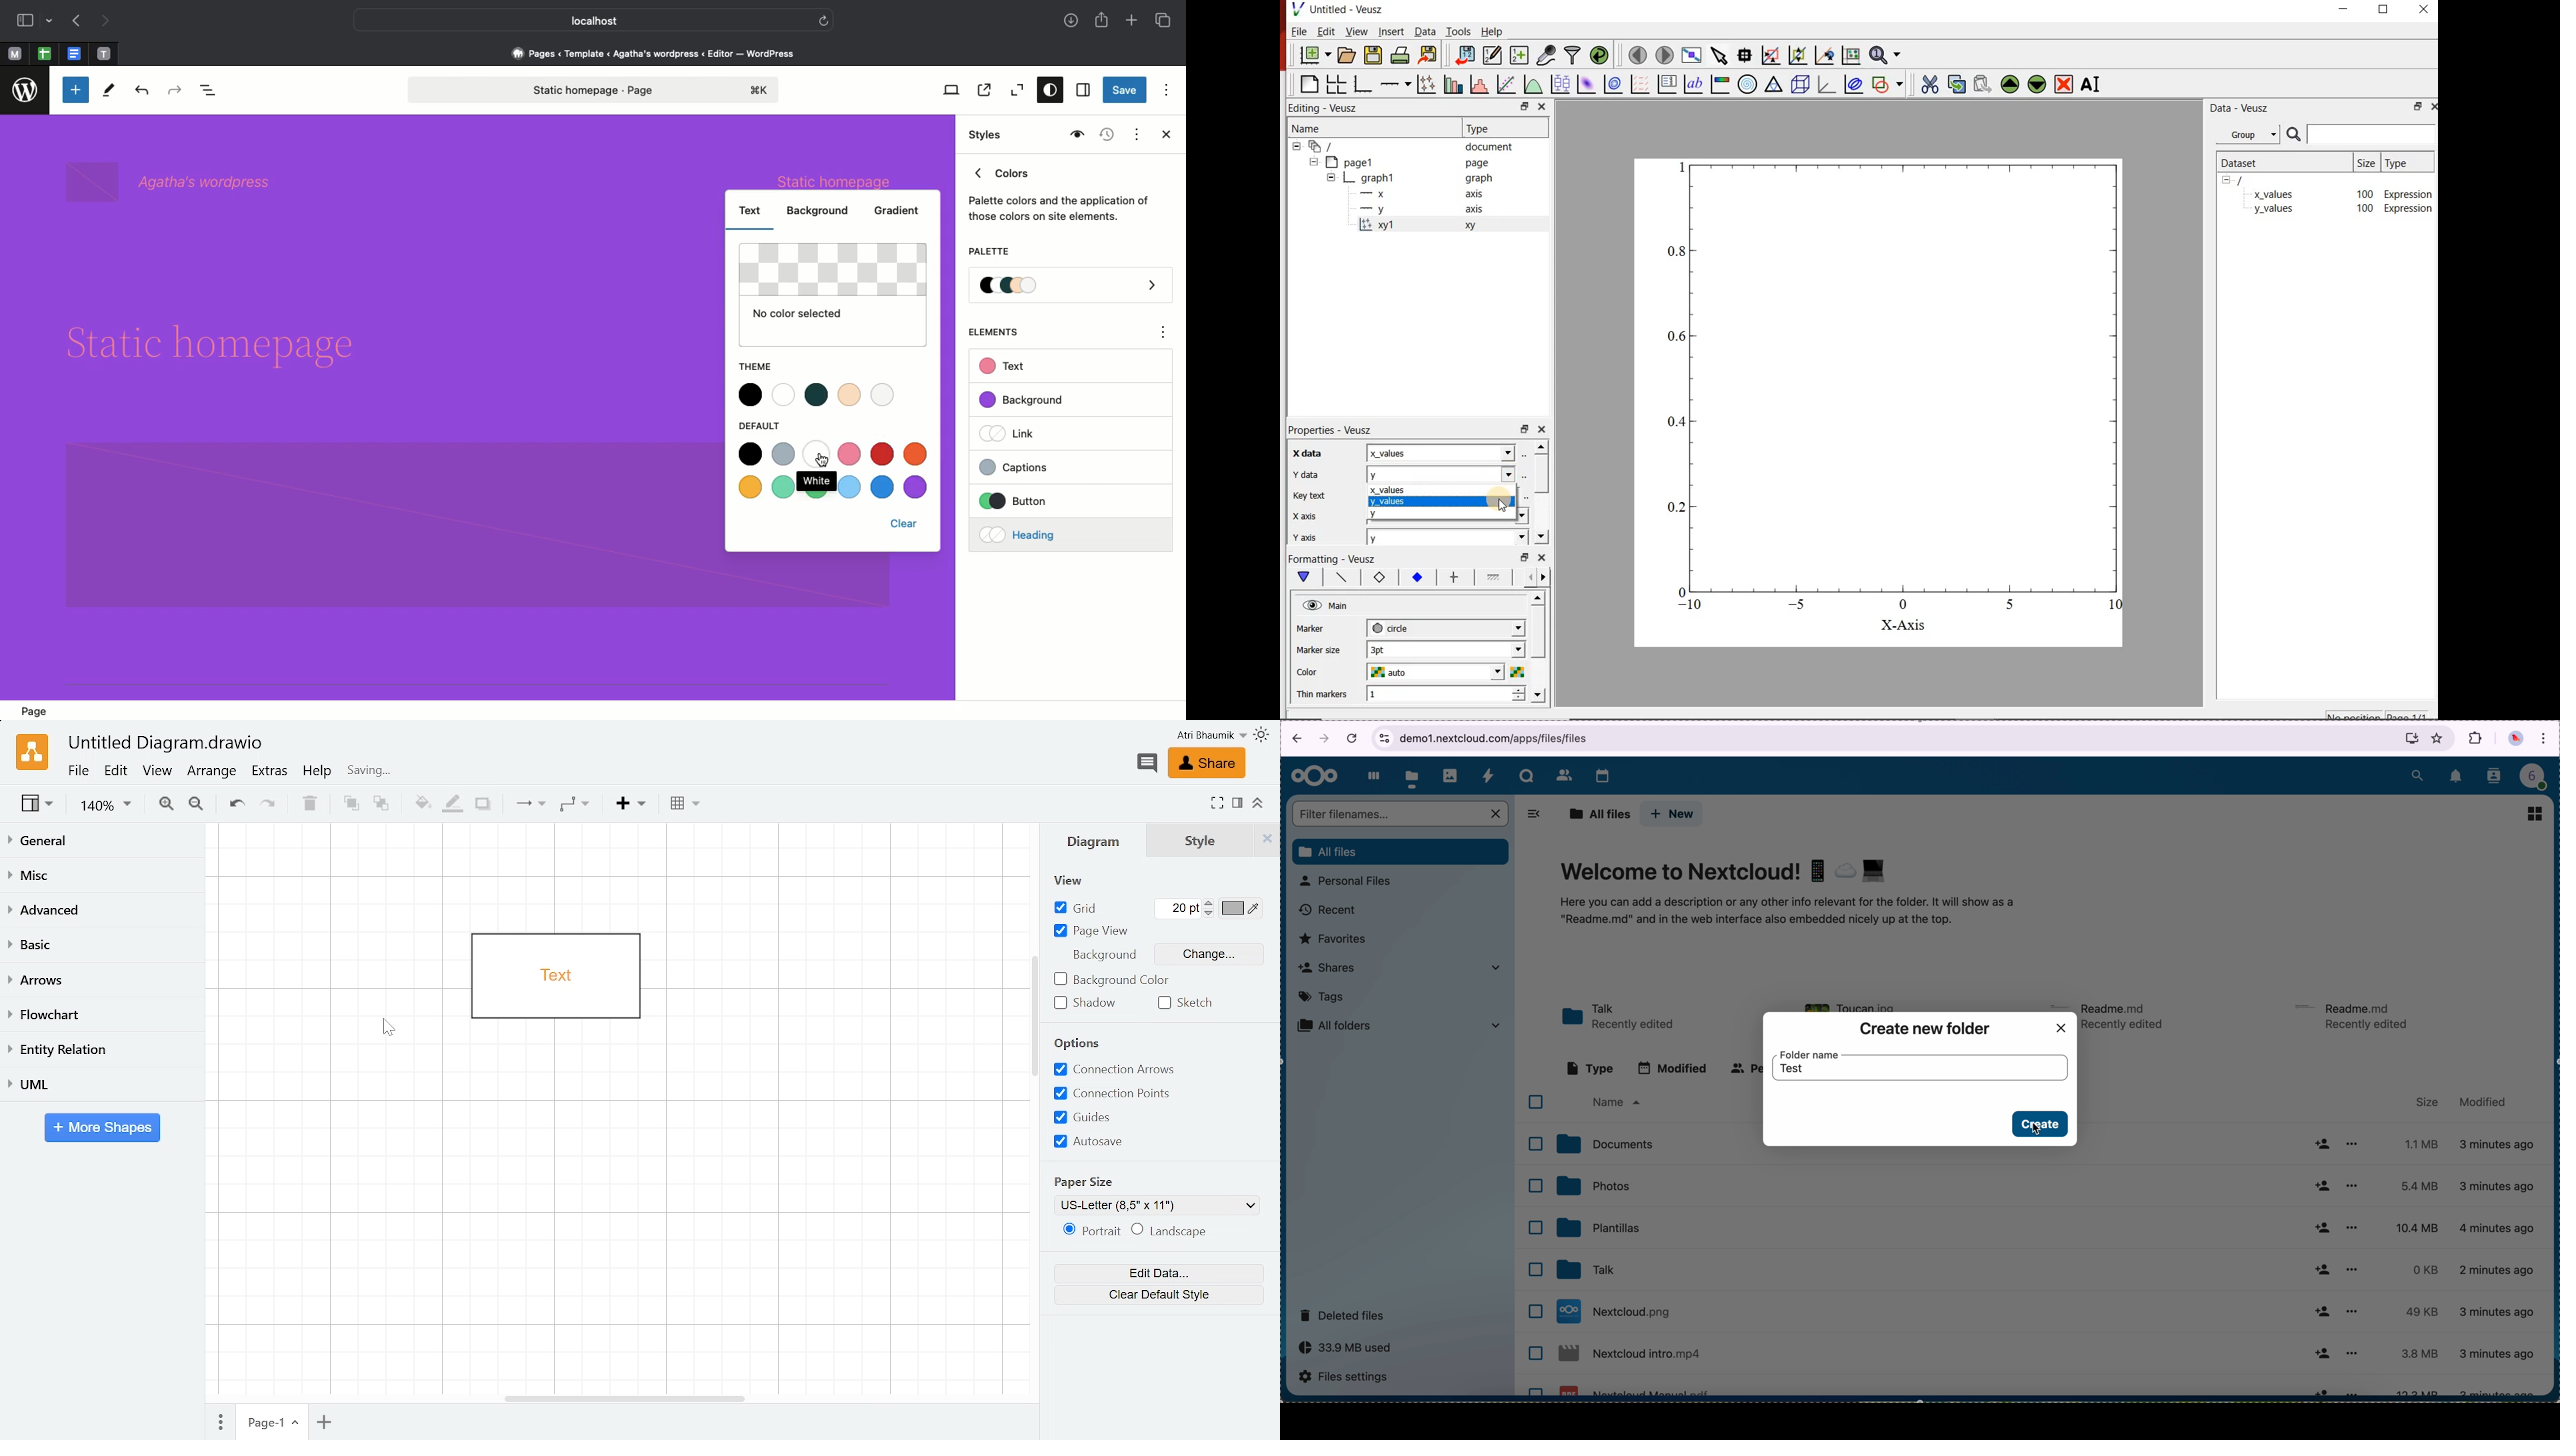 The height and width of the screenshot is (1456, 2576). I want to click on navigate back, so click(1293, 741).